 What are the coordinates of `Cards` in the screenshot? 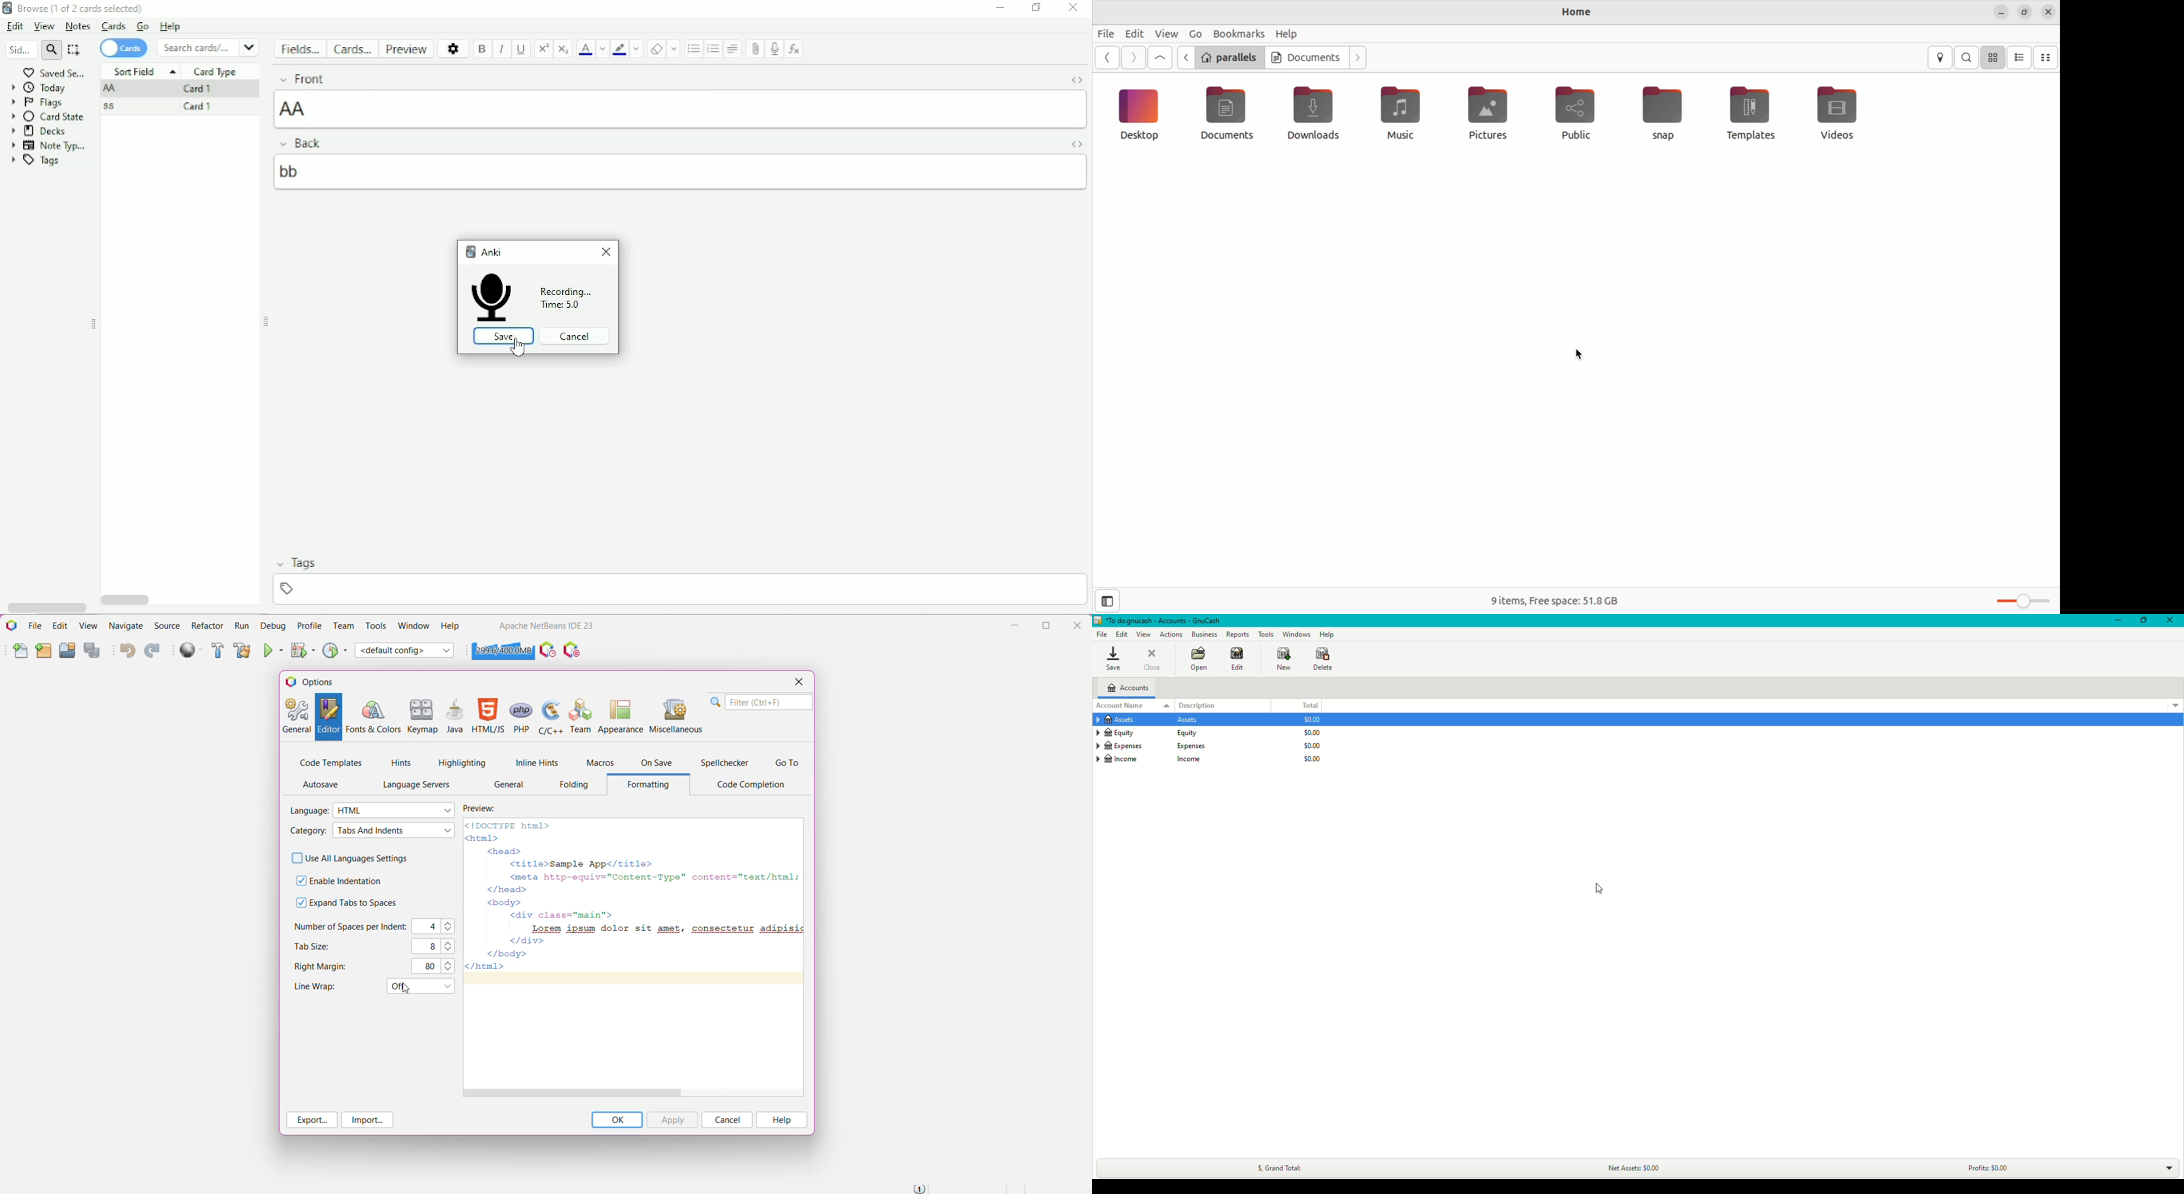 It's located at (115, 26).